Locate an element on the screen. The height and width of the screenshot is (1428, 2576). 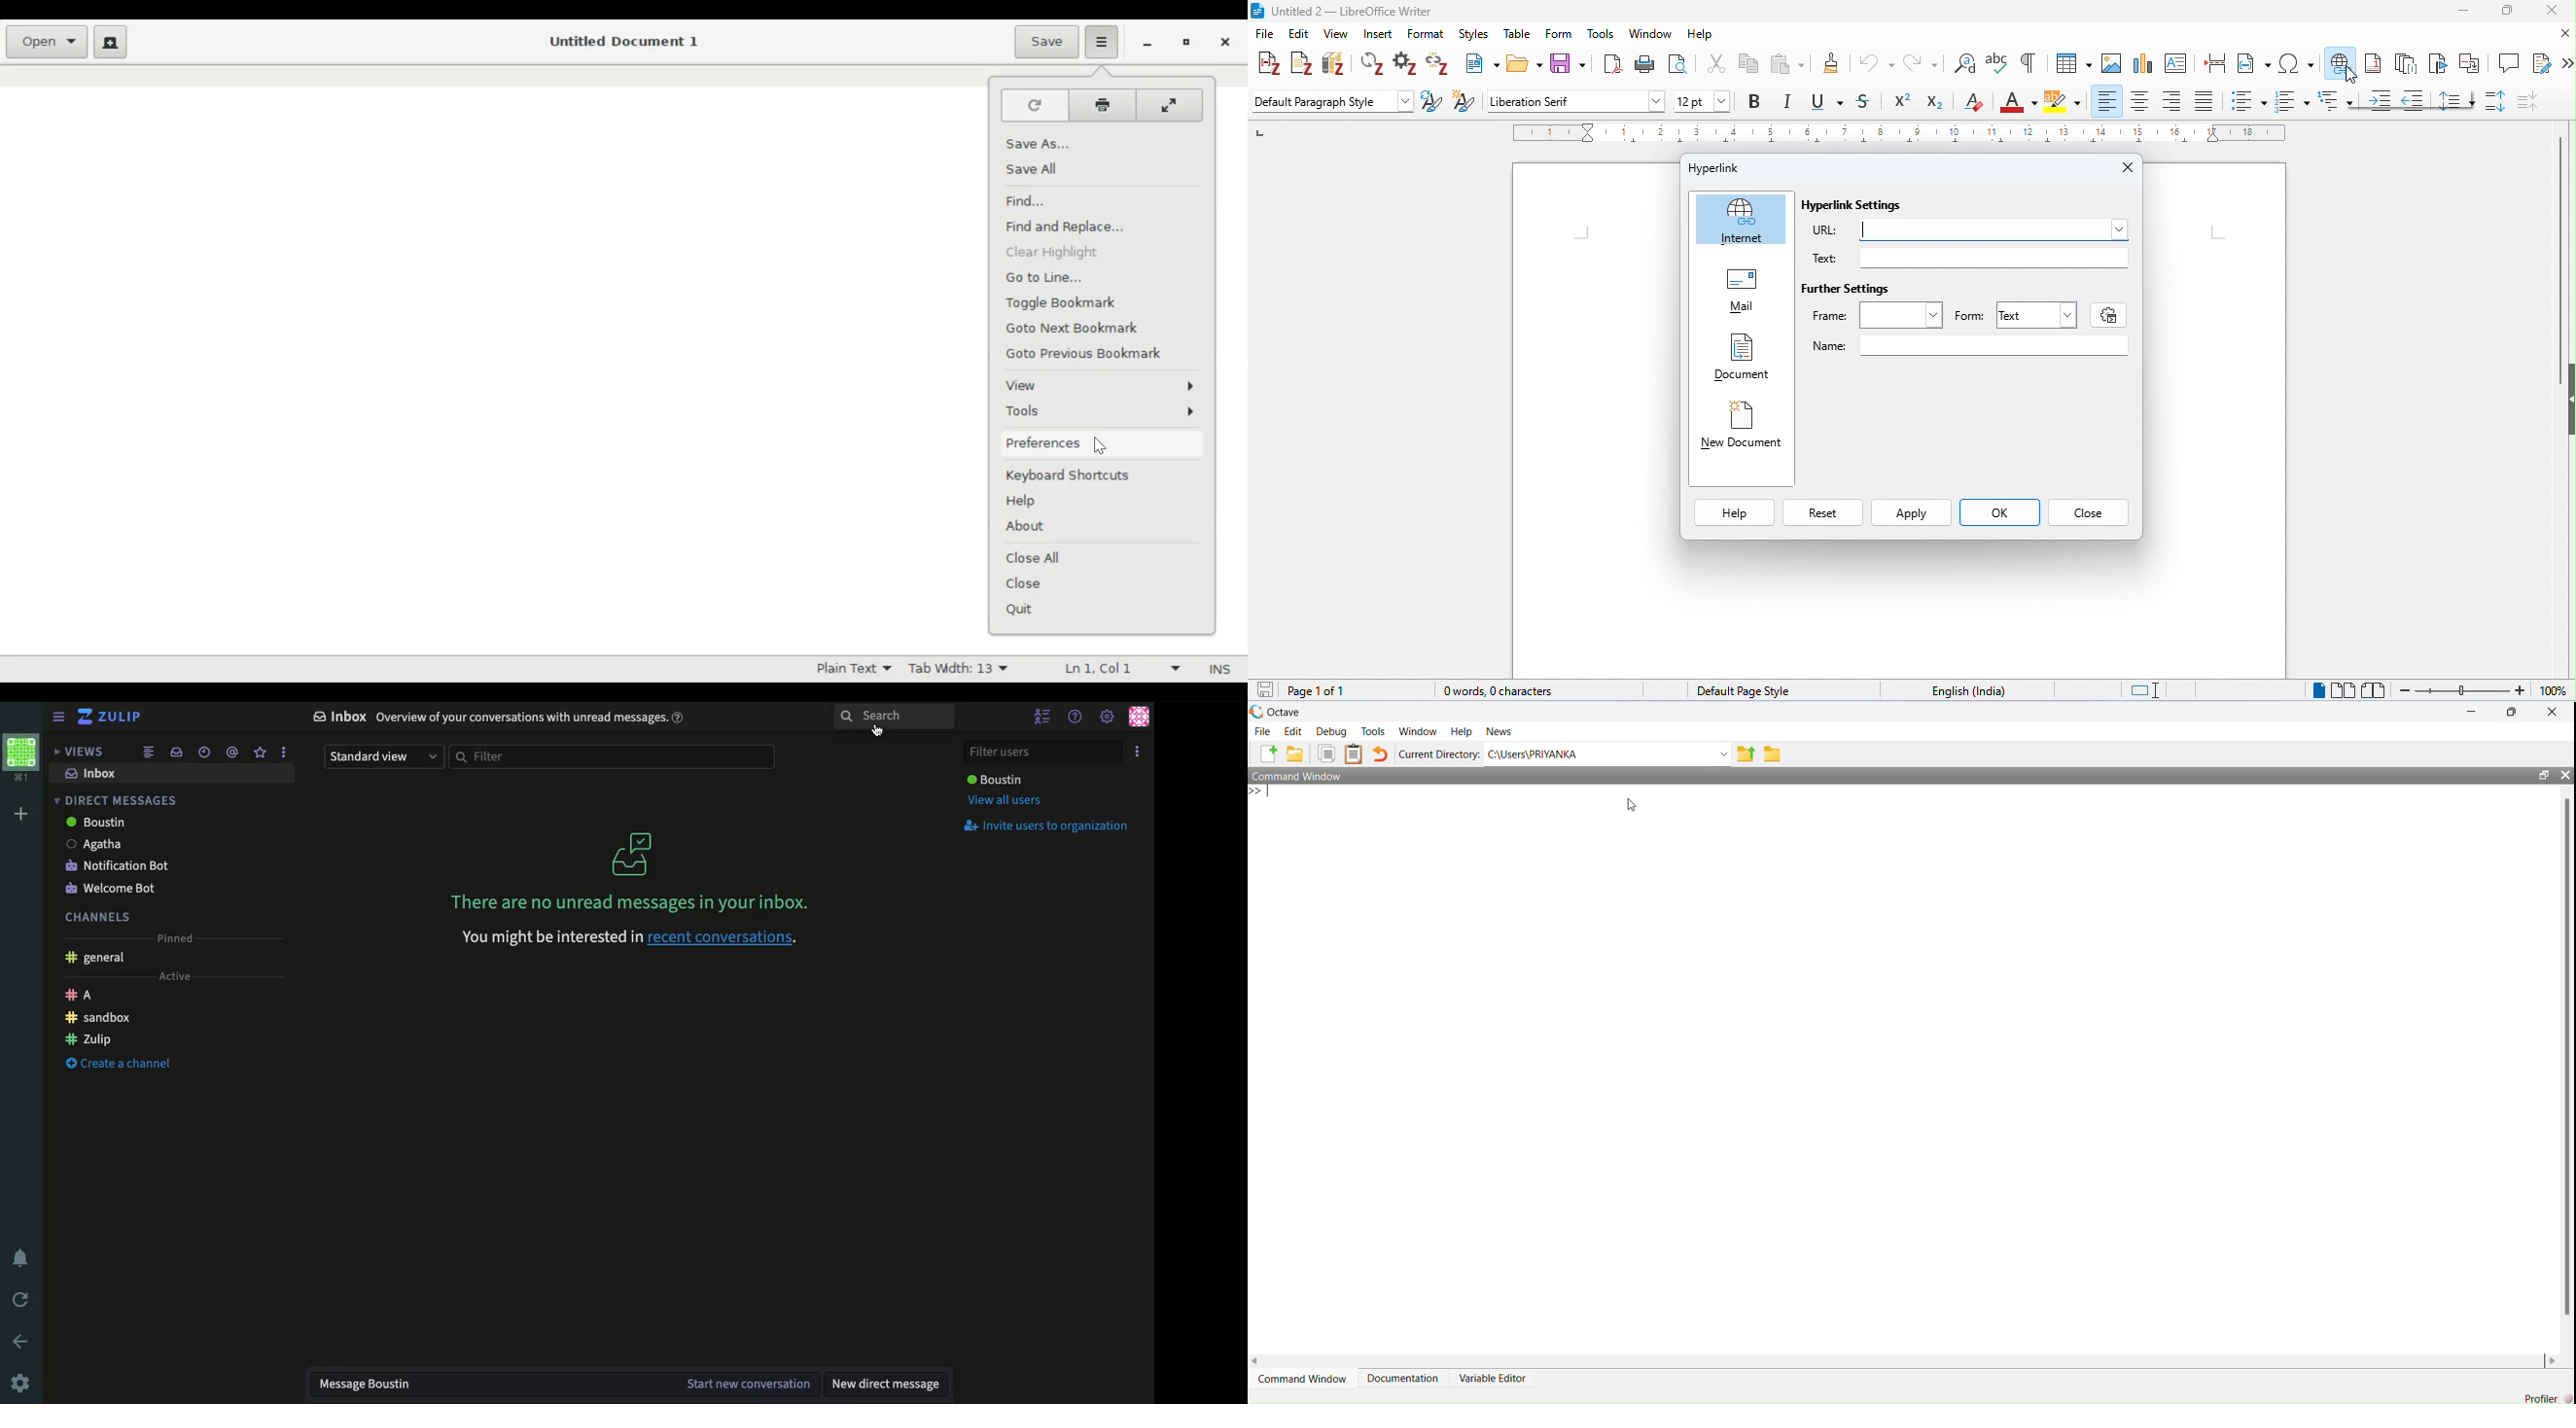
Hide users list is located at coordinates (1045, 717).